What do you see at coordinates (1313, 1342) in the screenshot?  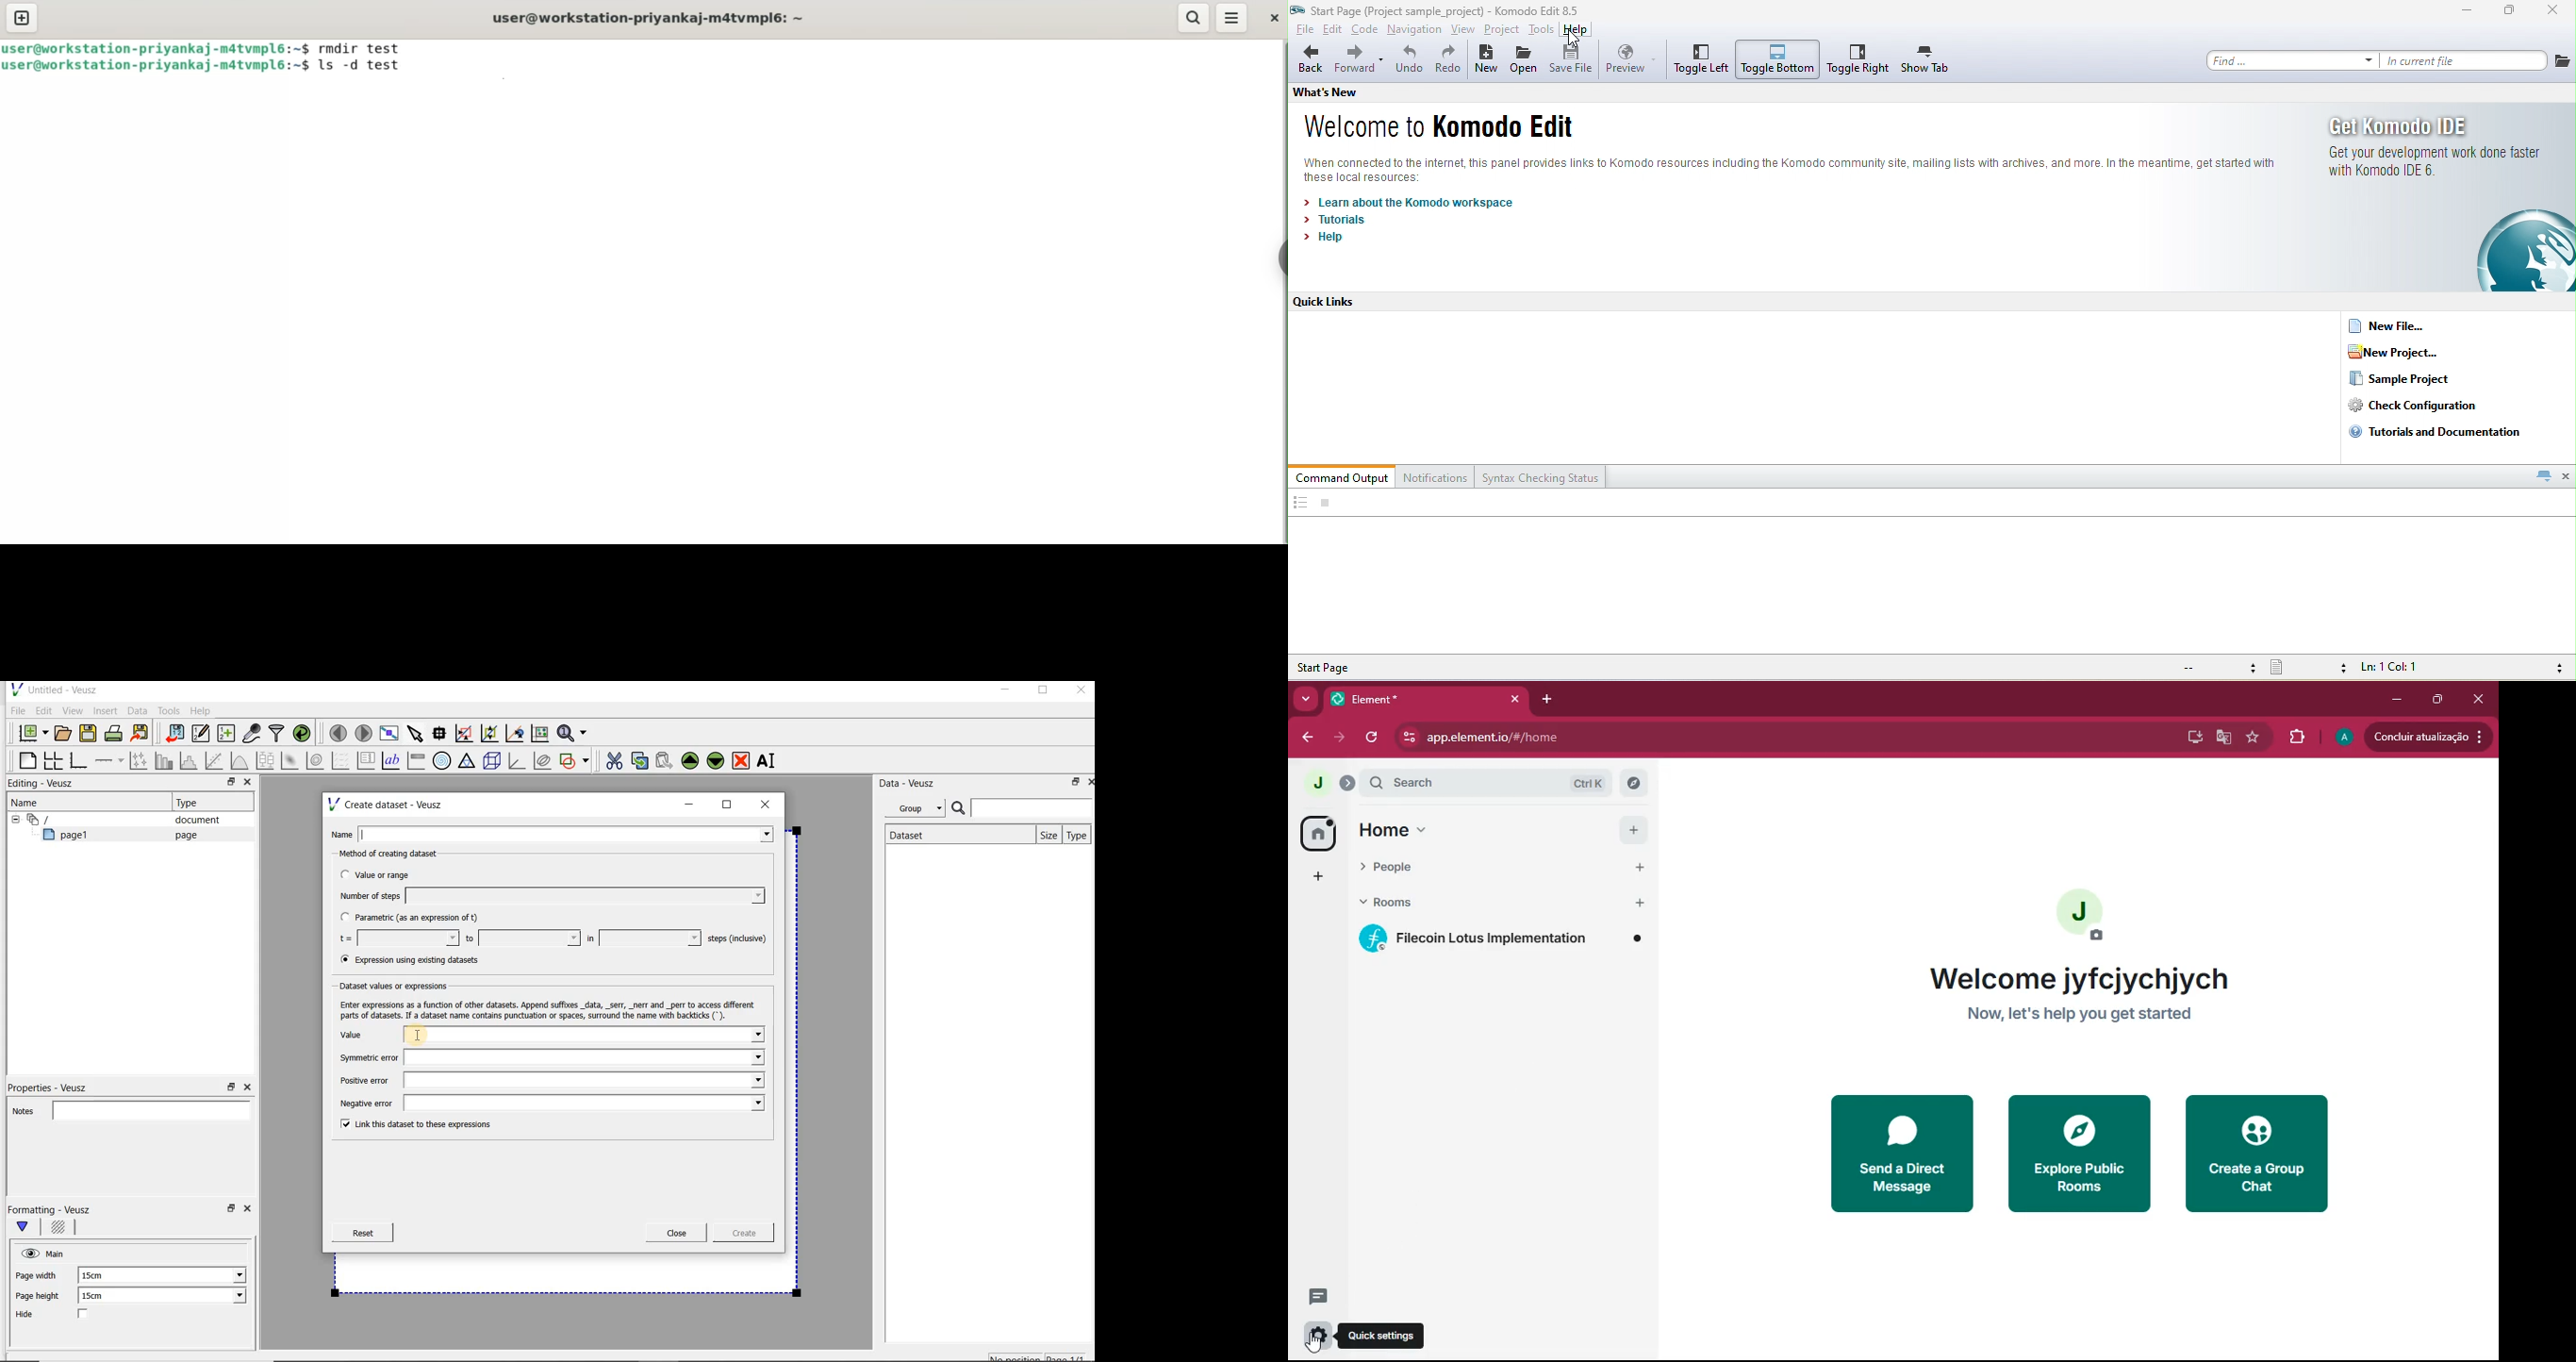 I see `cursor` at bounding box center [1313, 1342].